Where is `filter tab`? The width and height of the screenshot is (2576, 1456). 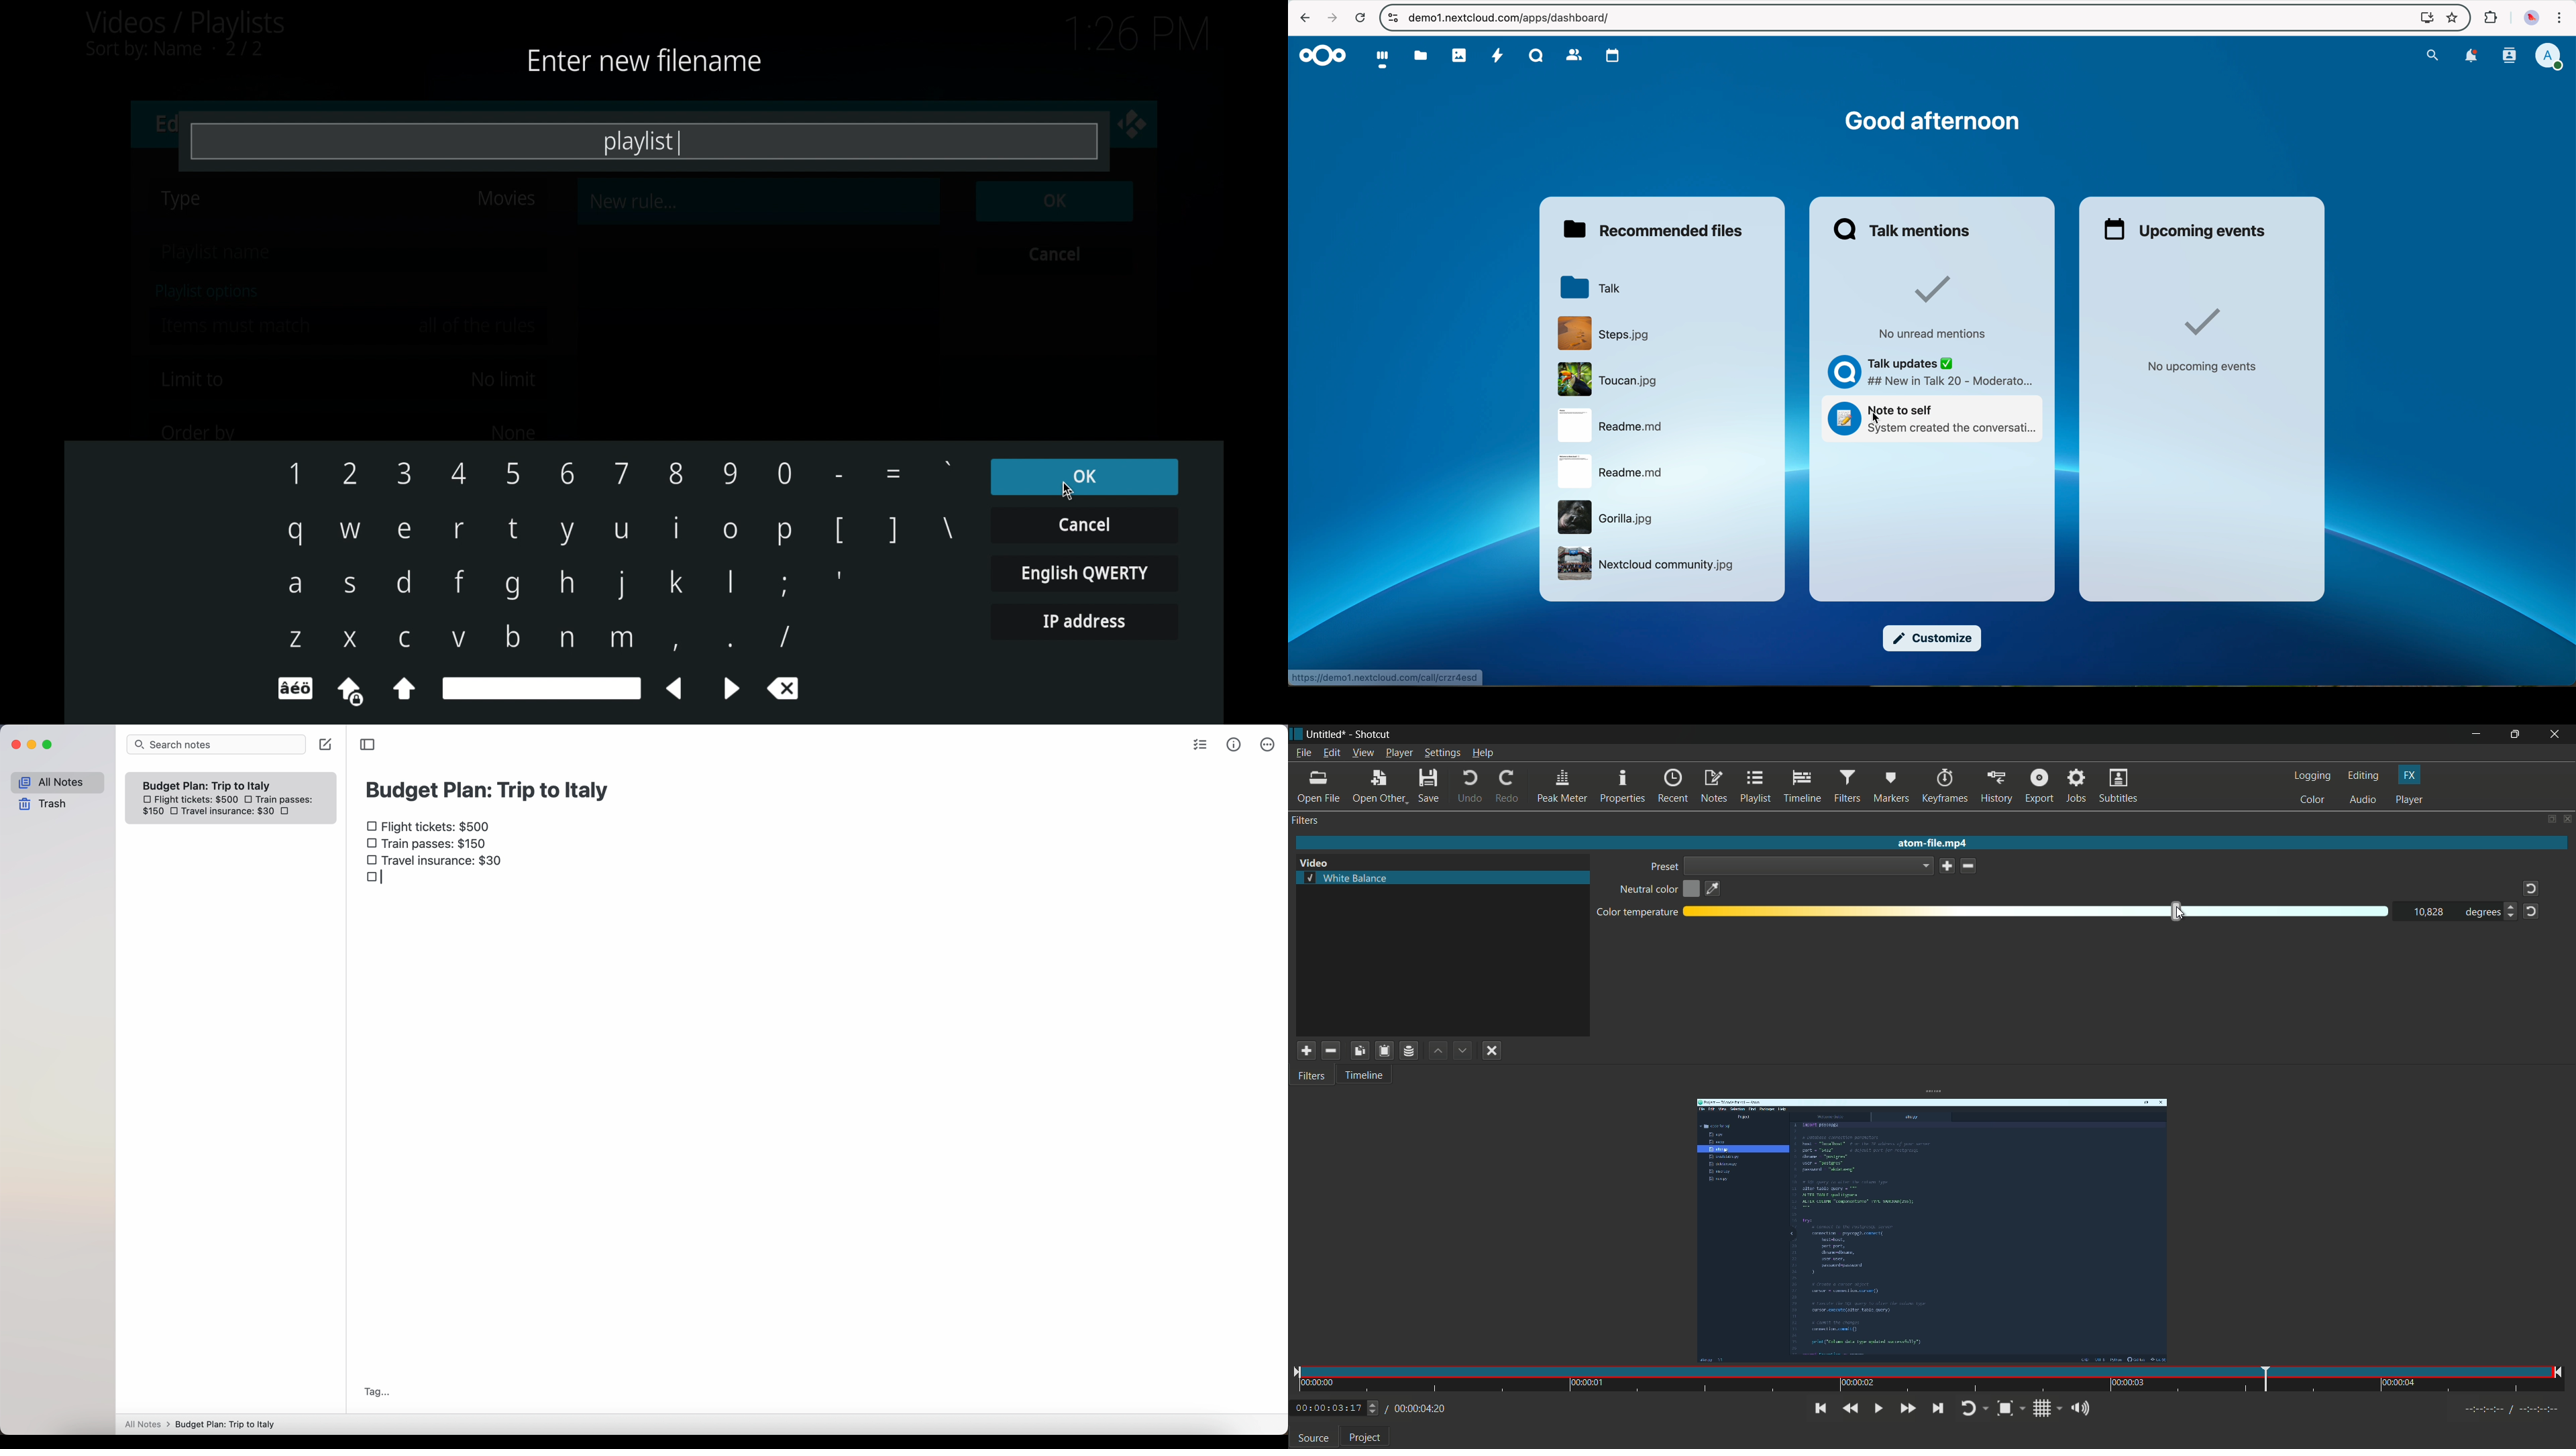
filter tab is located at coordinates (1313, 1077).